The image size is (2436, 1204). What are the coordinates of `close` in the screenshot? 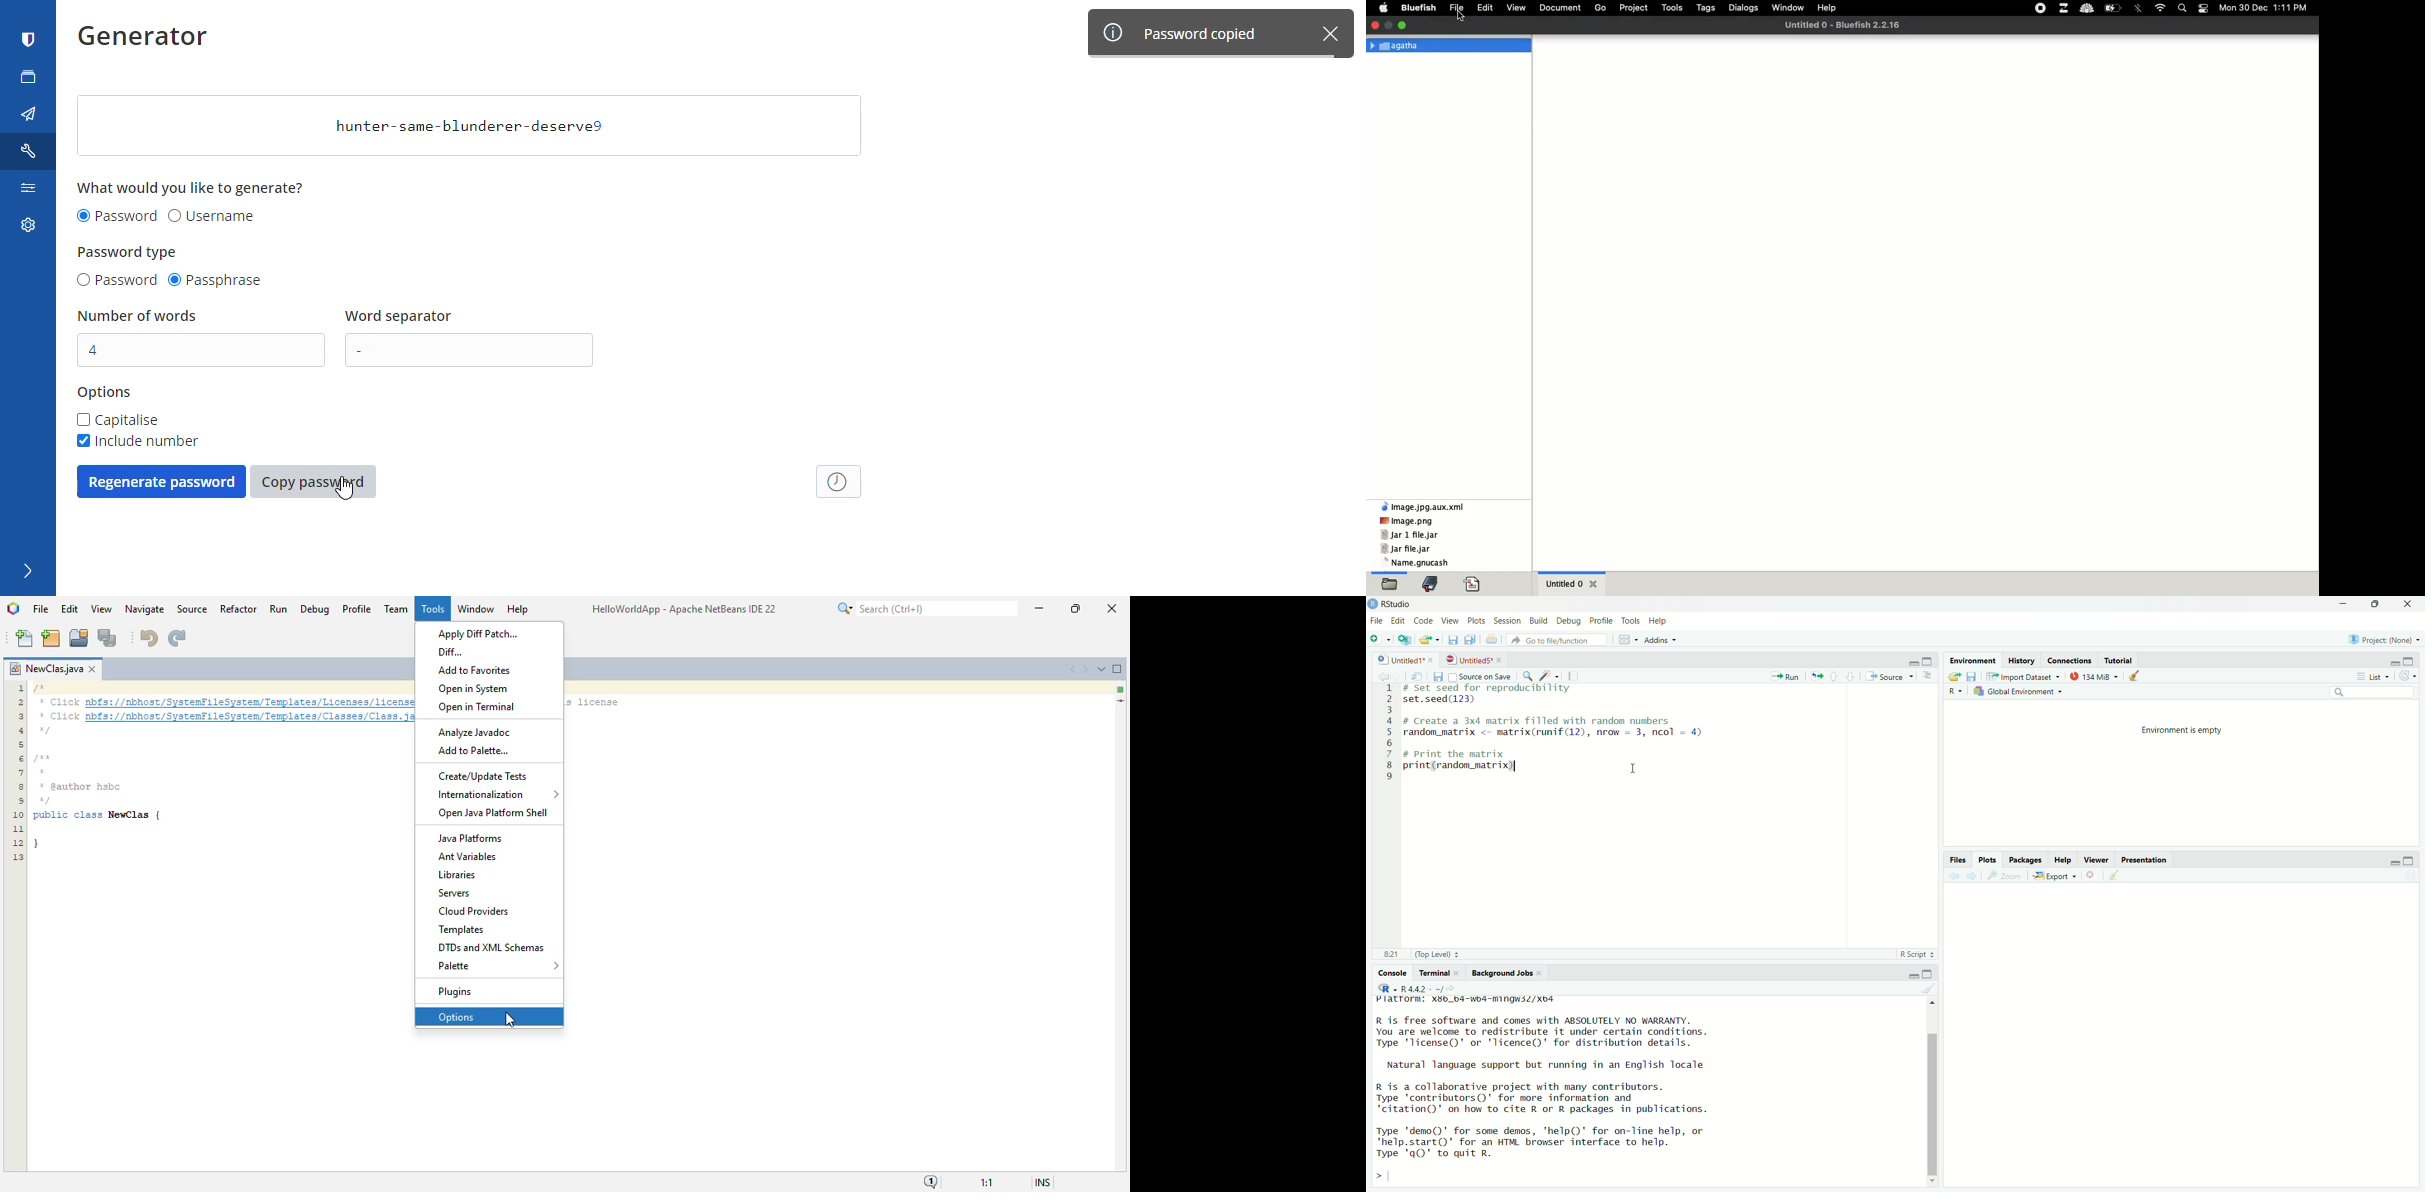 It's located at (2092, 875).